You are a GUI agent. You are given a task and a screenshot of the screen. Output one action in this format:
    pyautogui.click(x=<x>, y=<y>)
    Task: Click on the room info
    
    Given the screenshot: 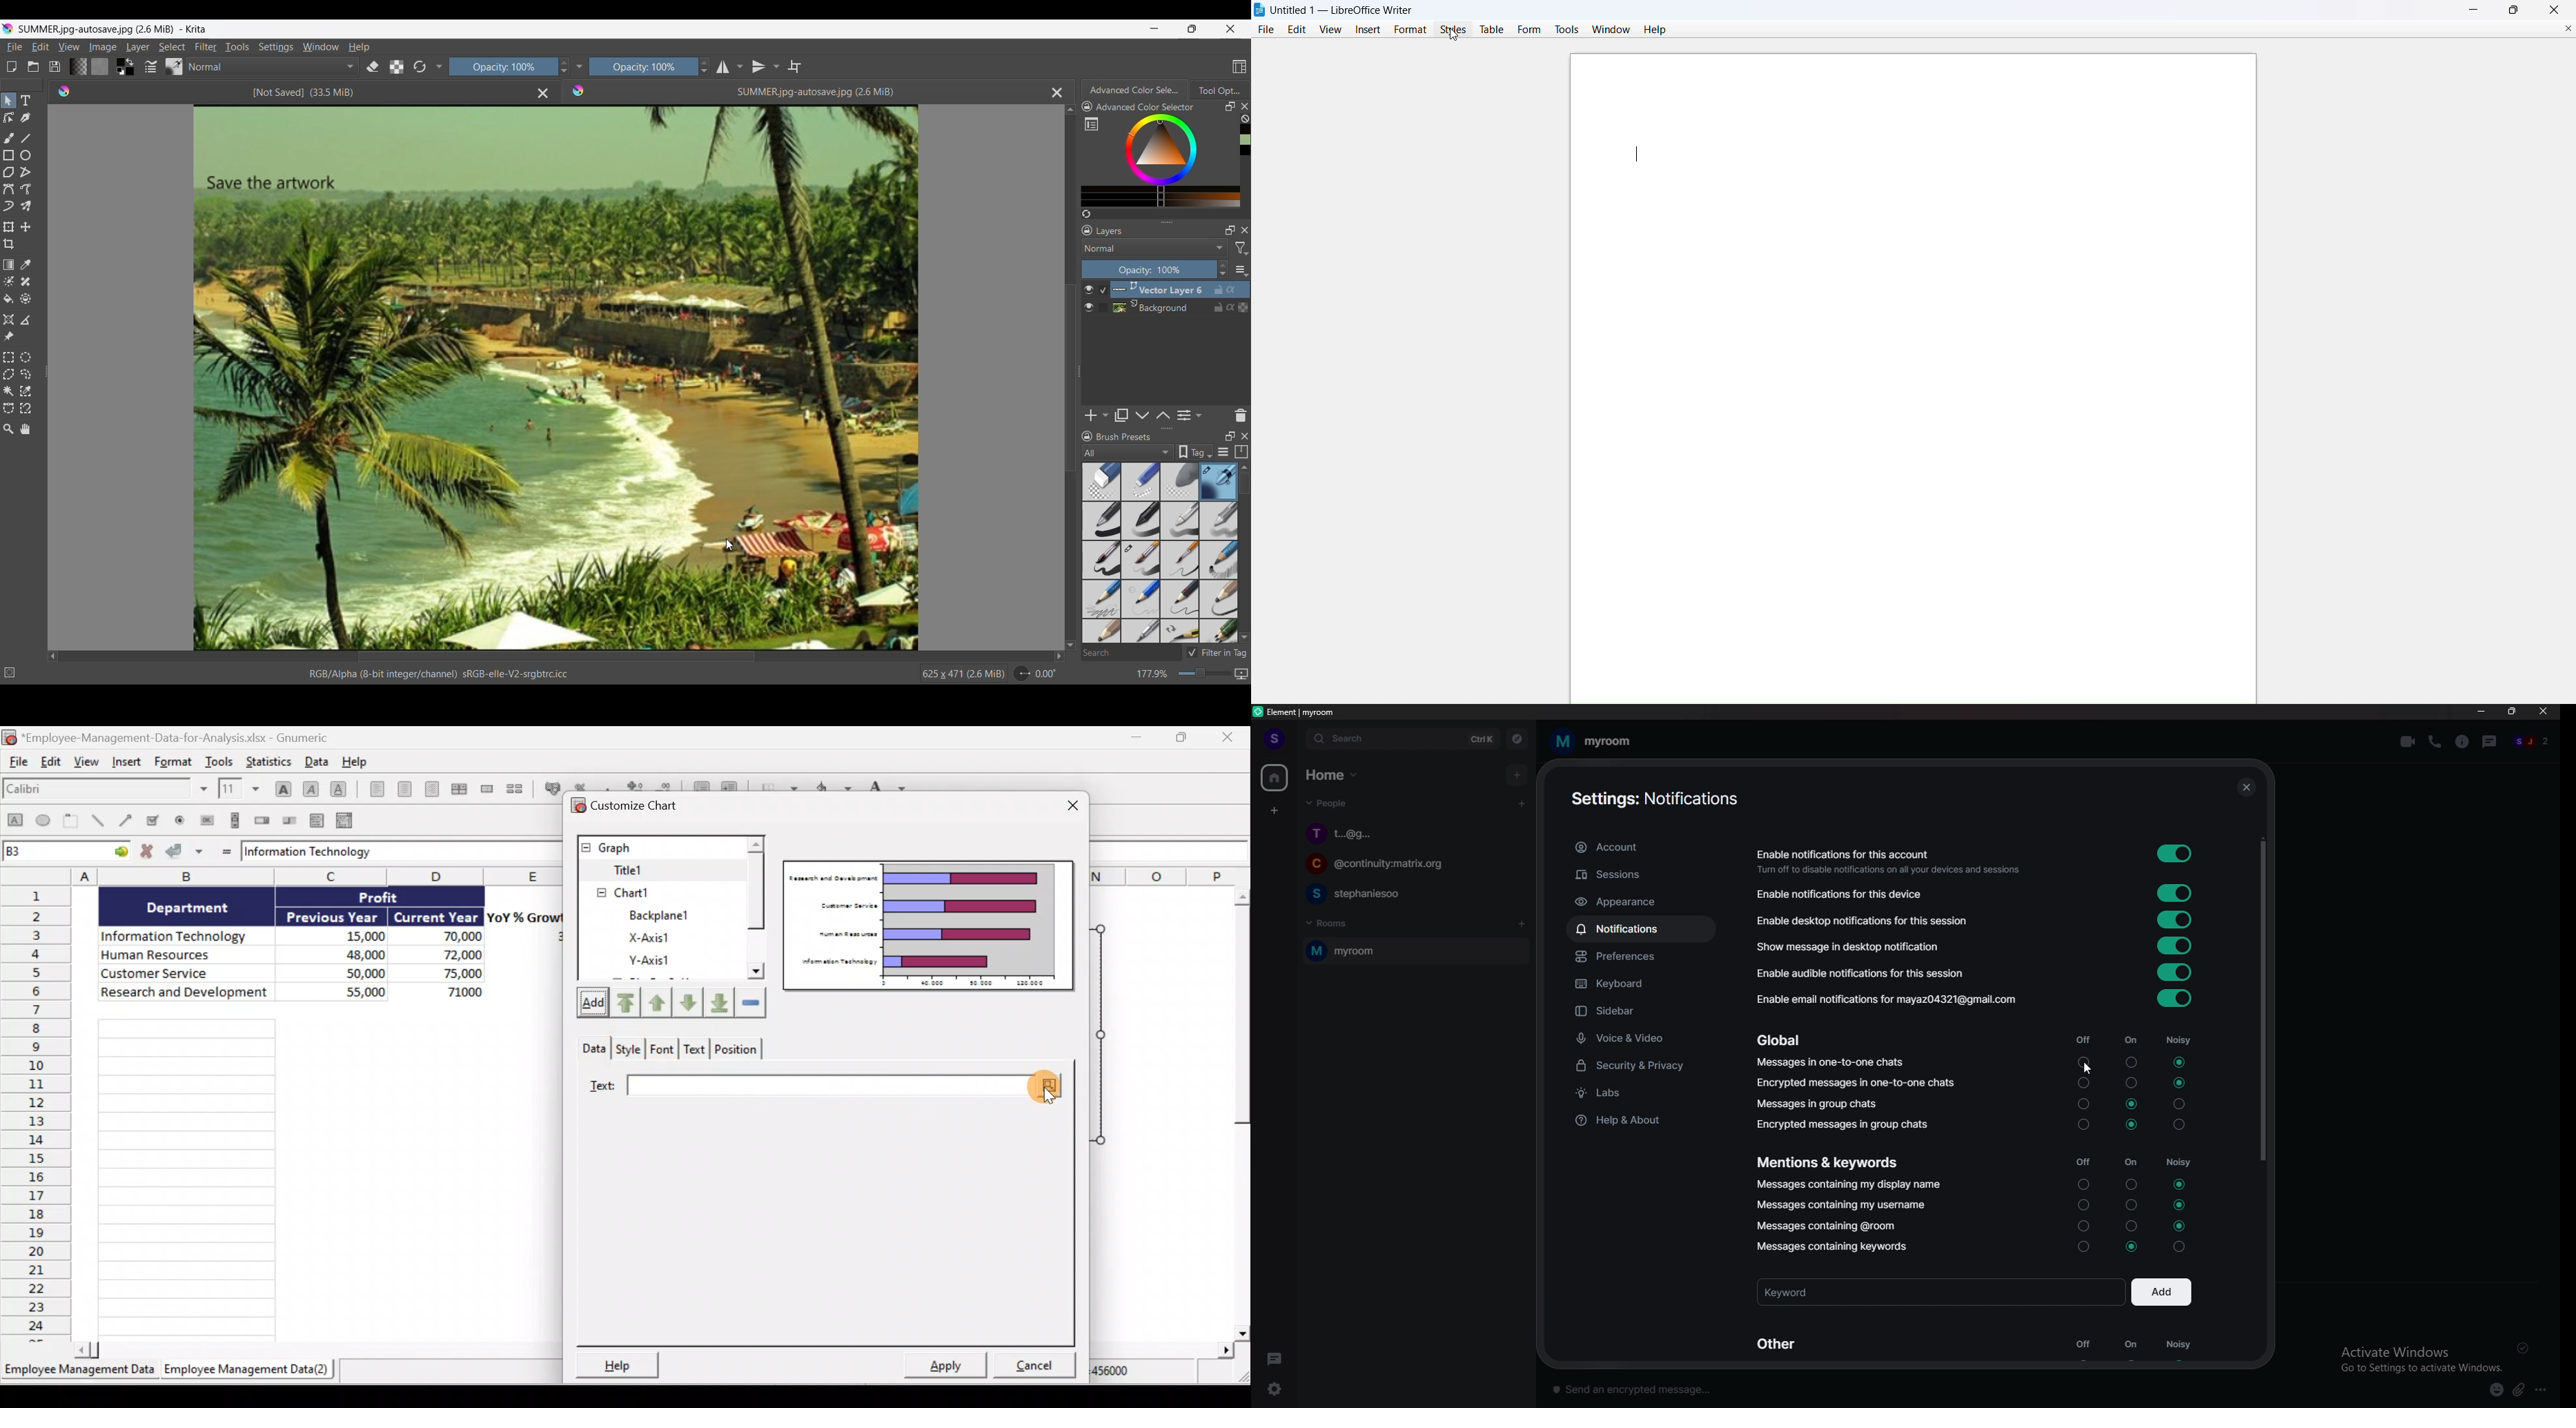 What is the action you would take?
    pyautogui.click(x=2463, y=742)
    